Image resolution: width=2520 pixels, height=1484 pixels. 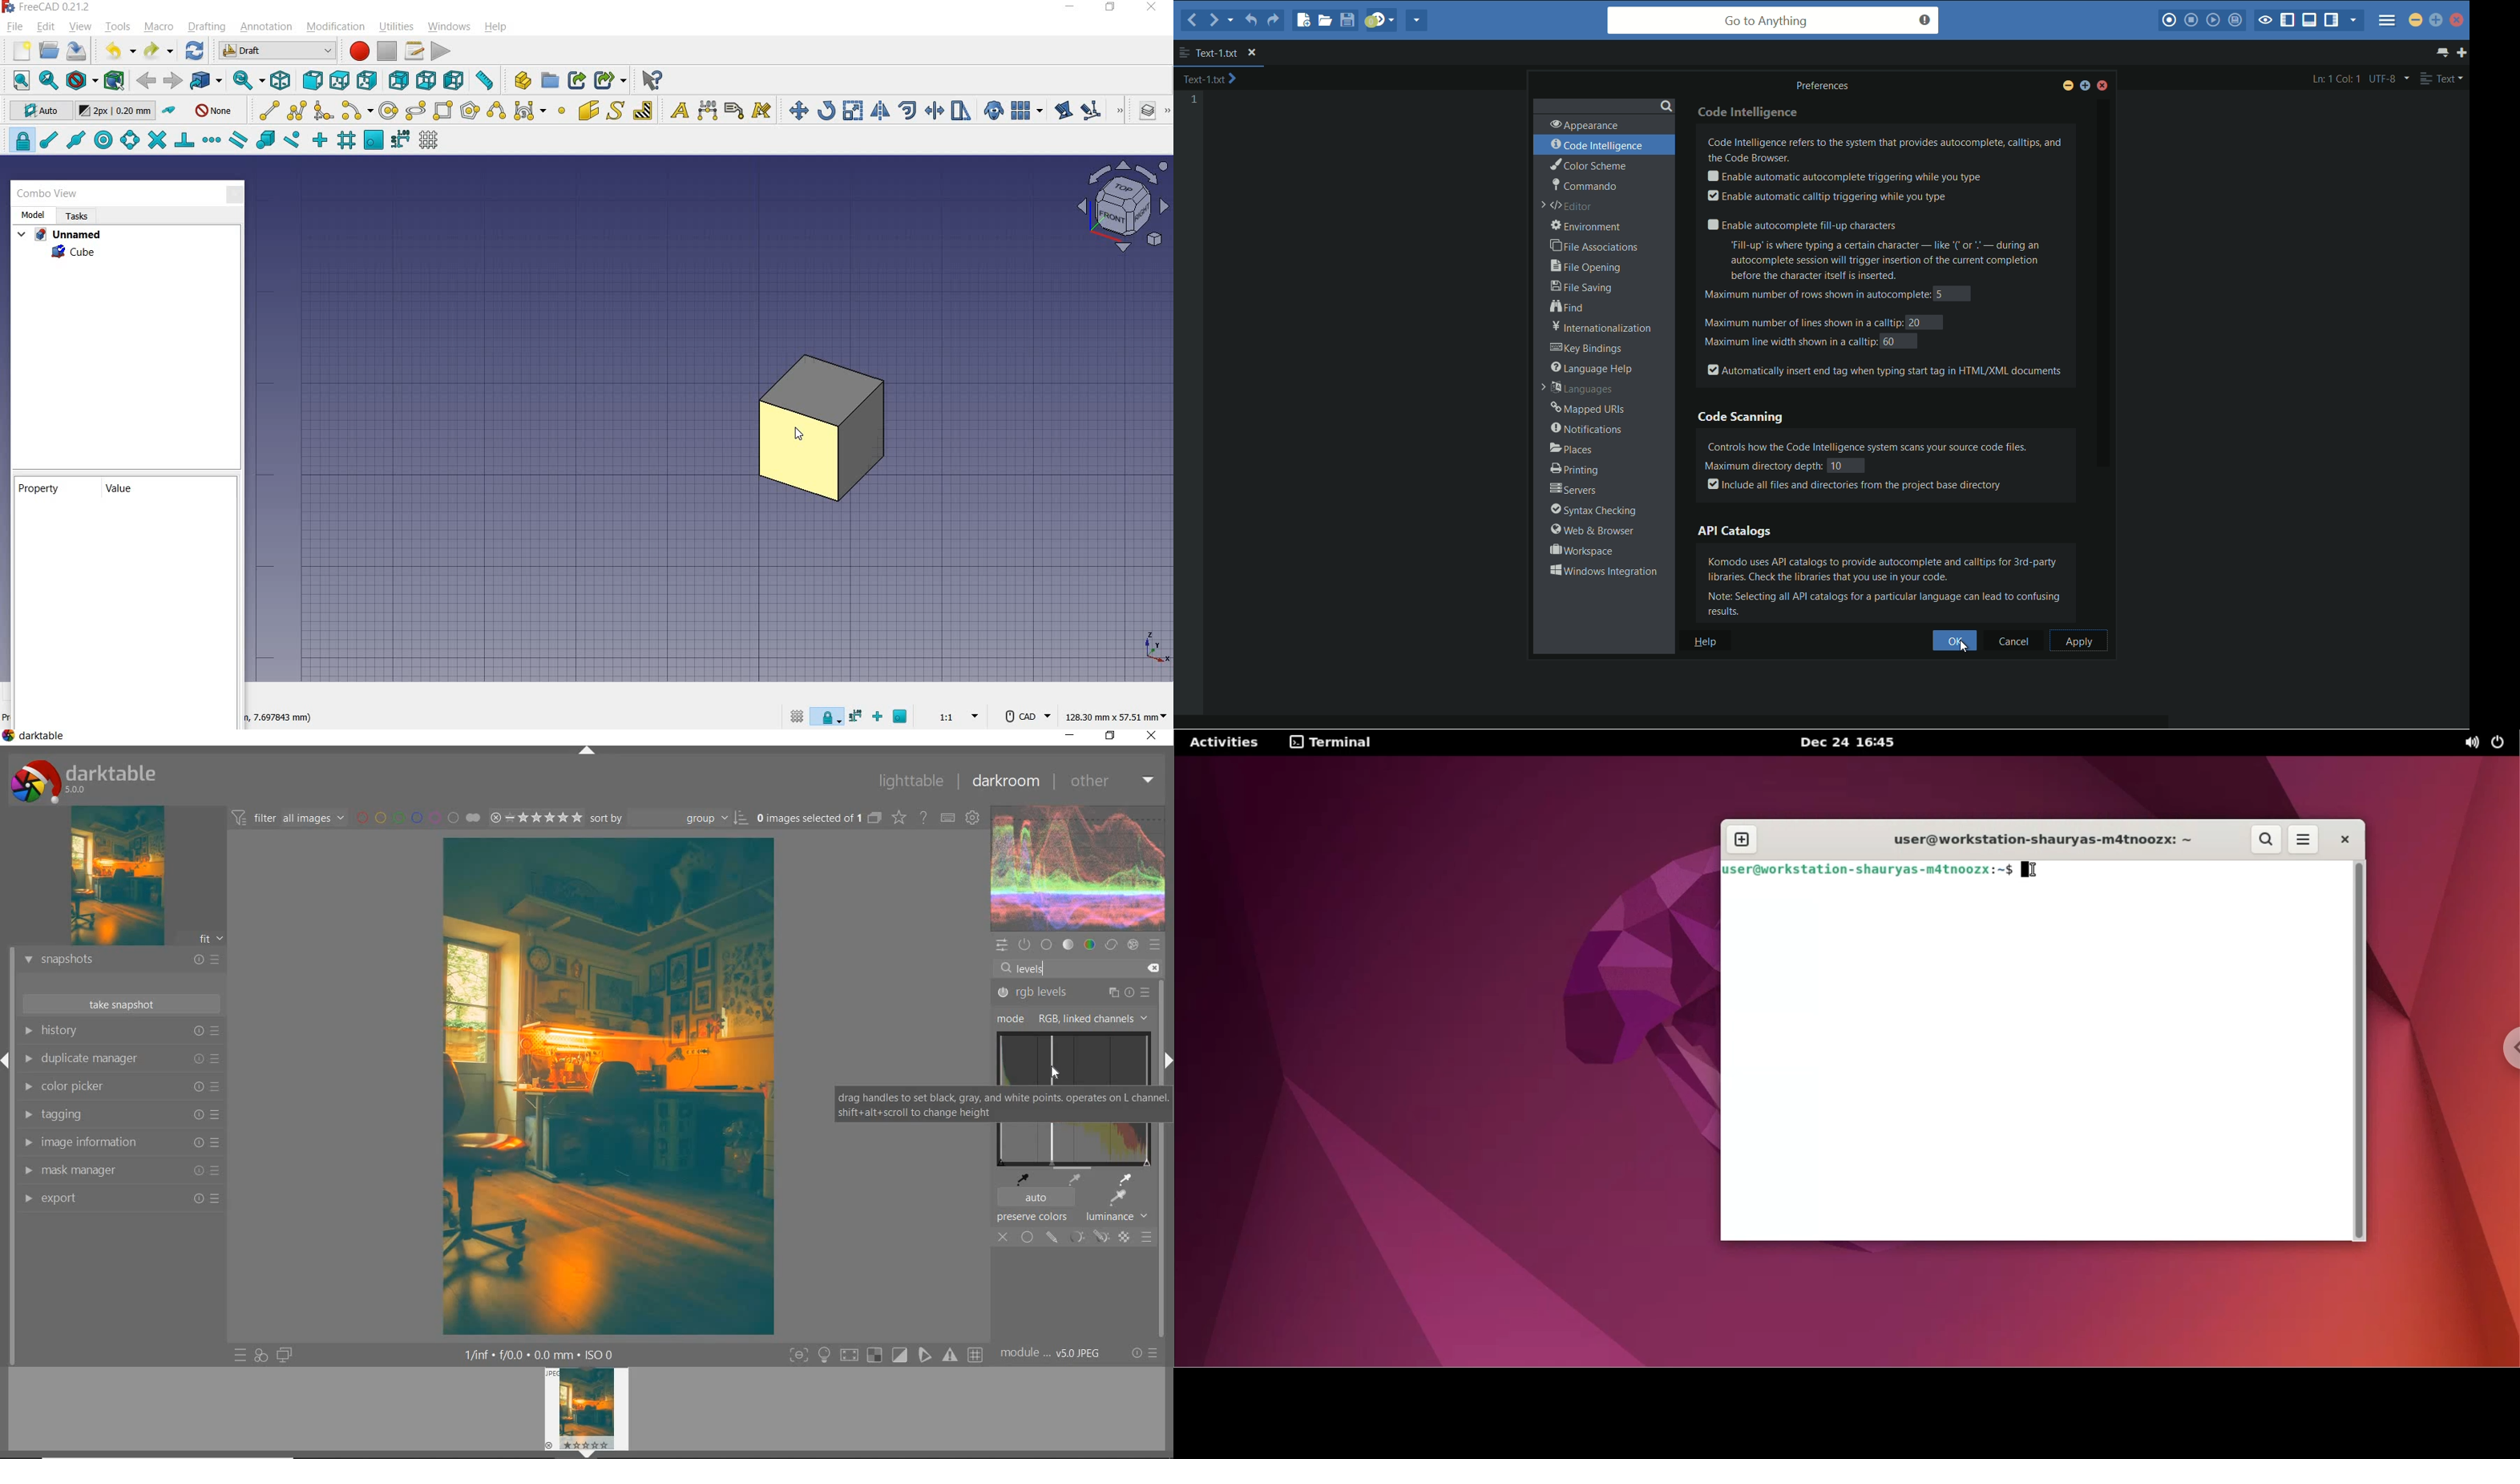 I want to click on filter by image color, so click(x=418, y=818).